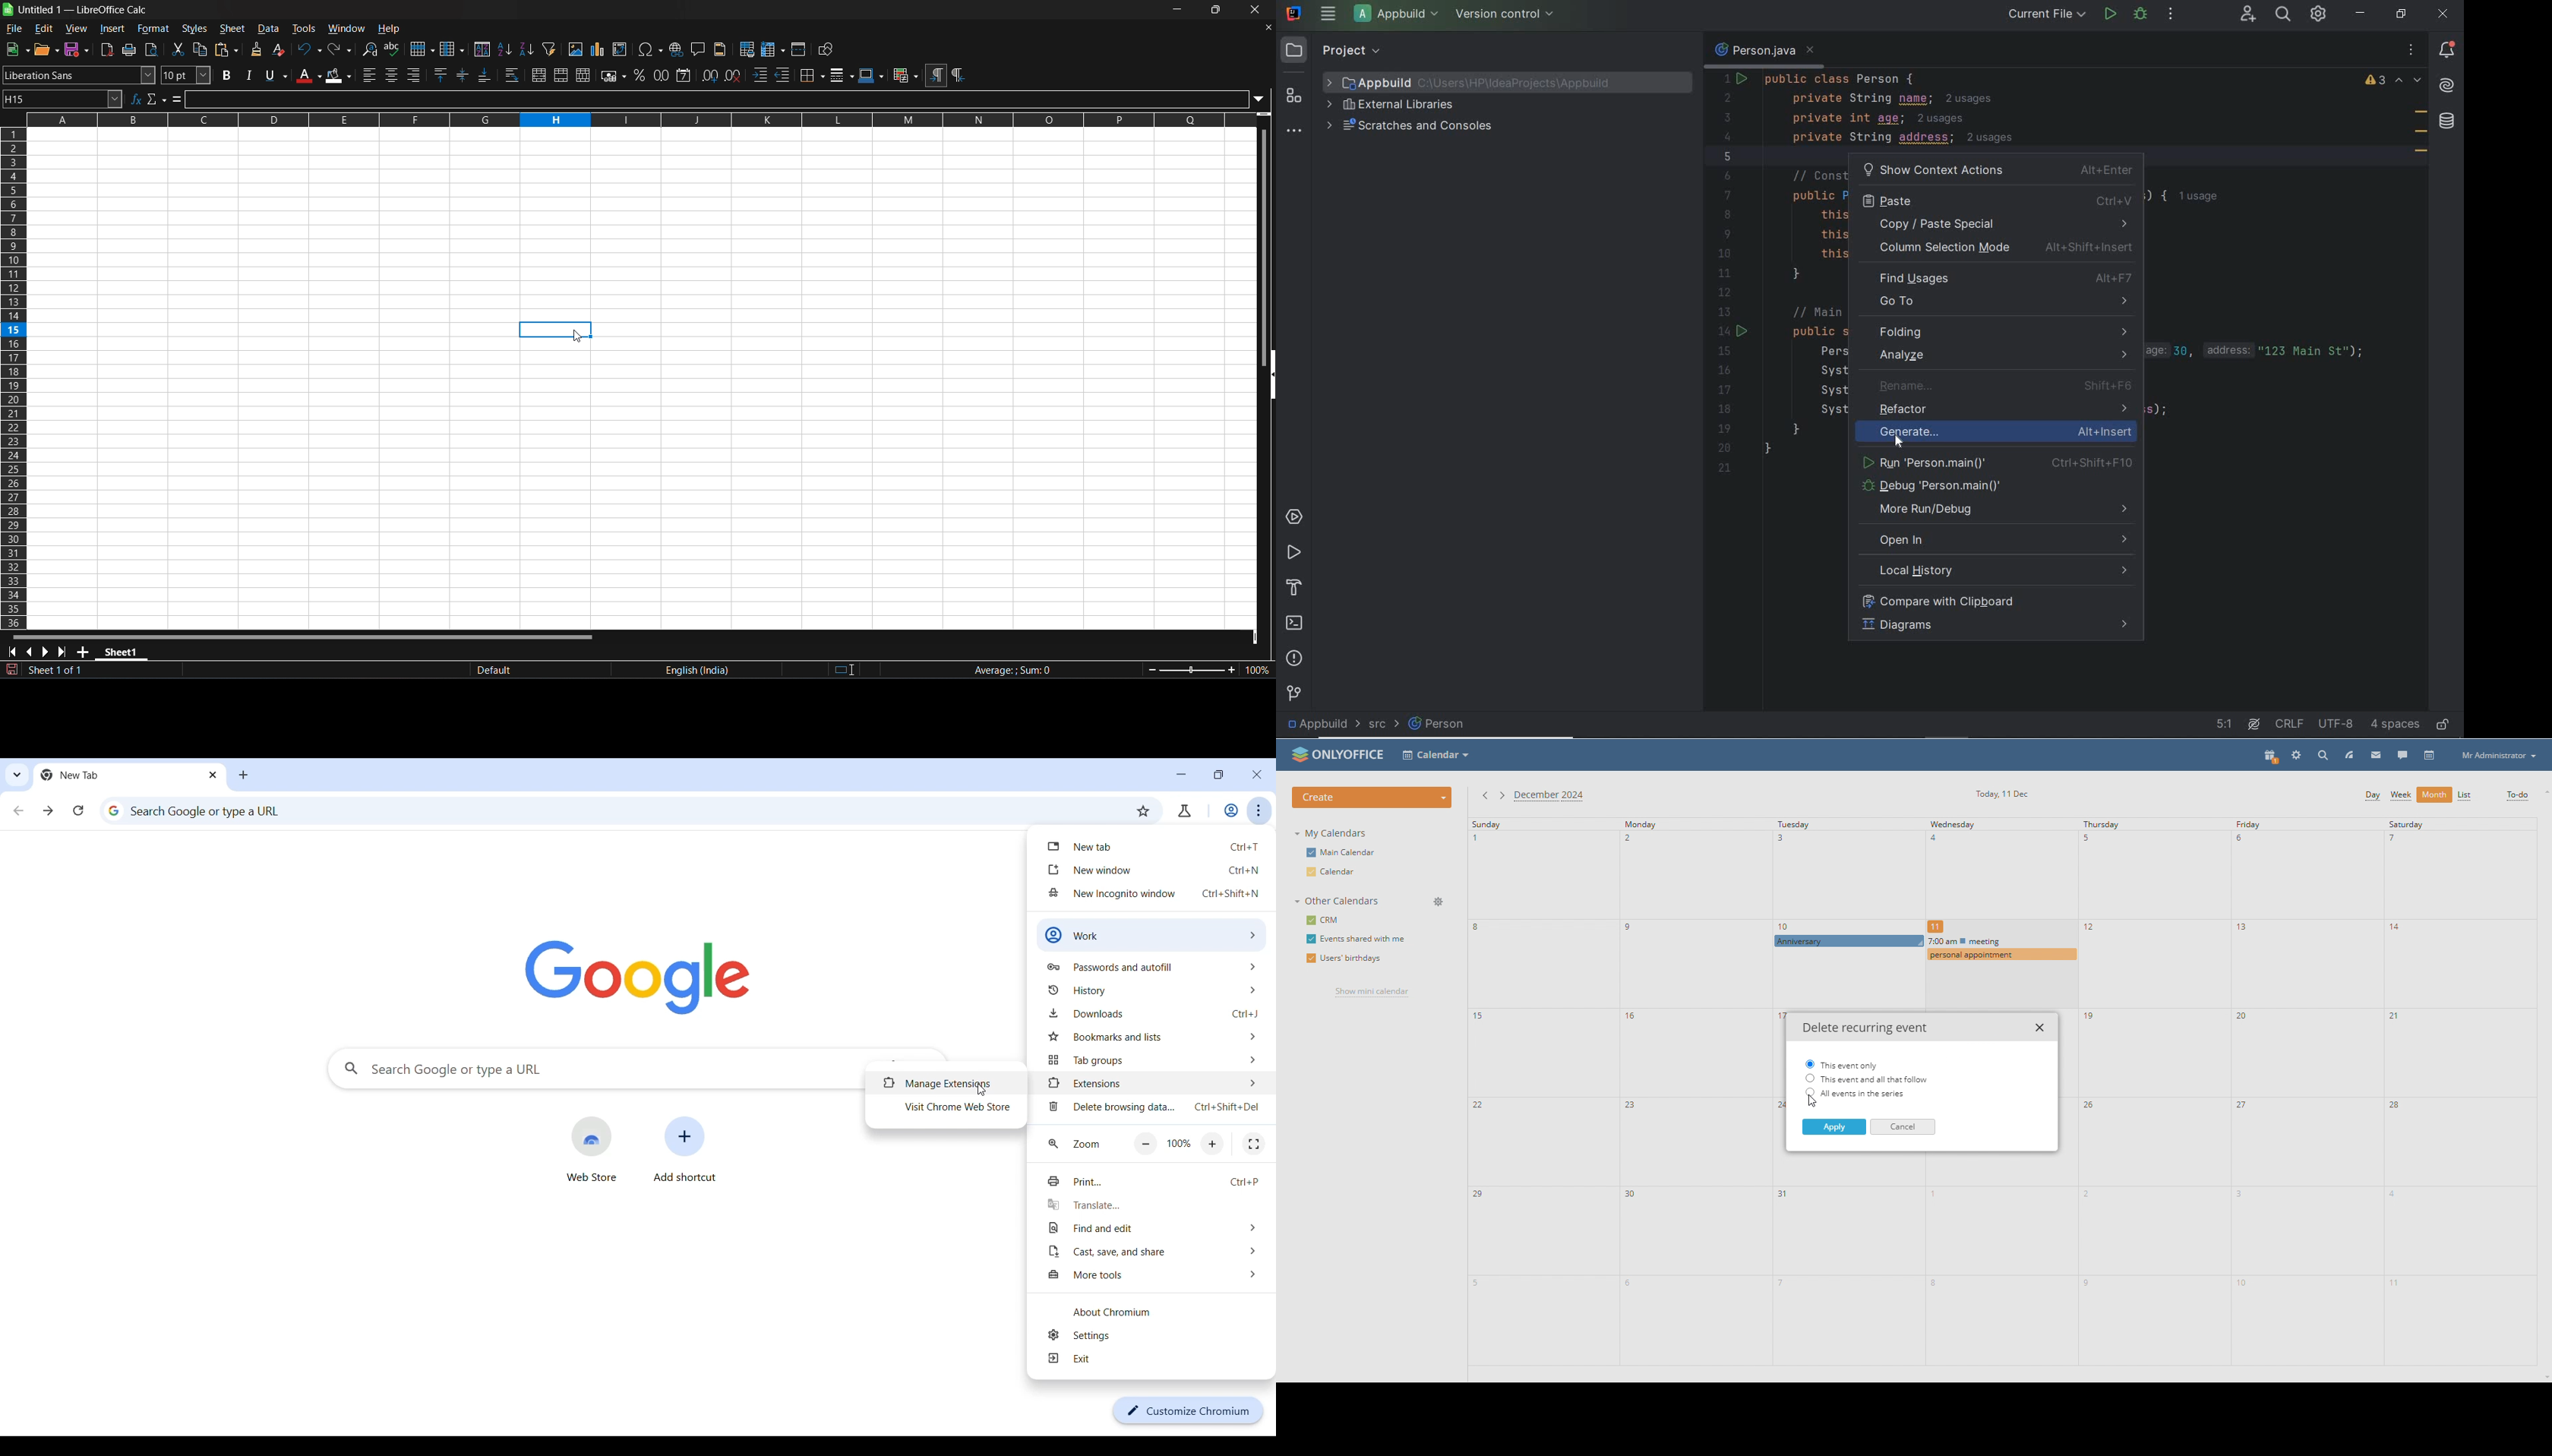 This screenshot has height=1456, width=2576. What do you see at coordinates (2001, 794) in the screenshot?
I see `current date` at bounding box center [2001, 794].